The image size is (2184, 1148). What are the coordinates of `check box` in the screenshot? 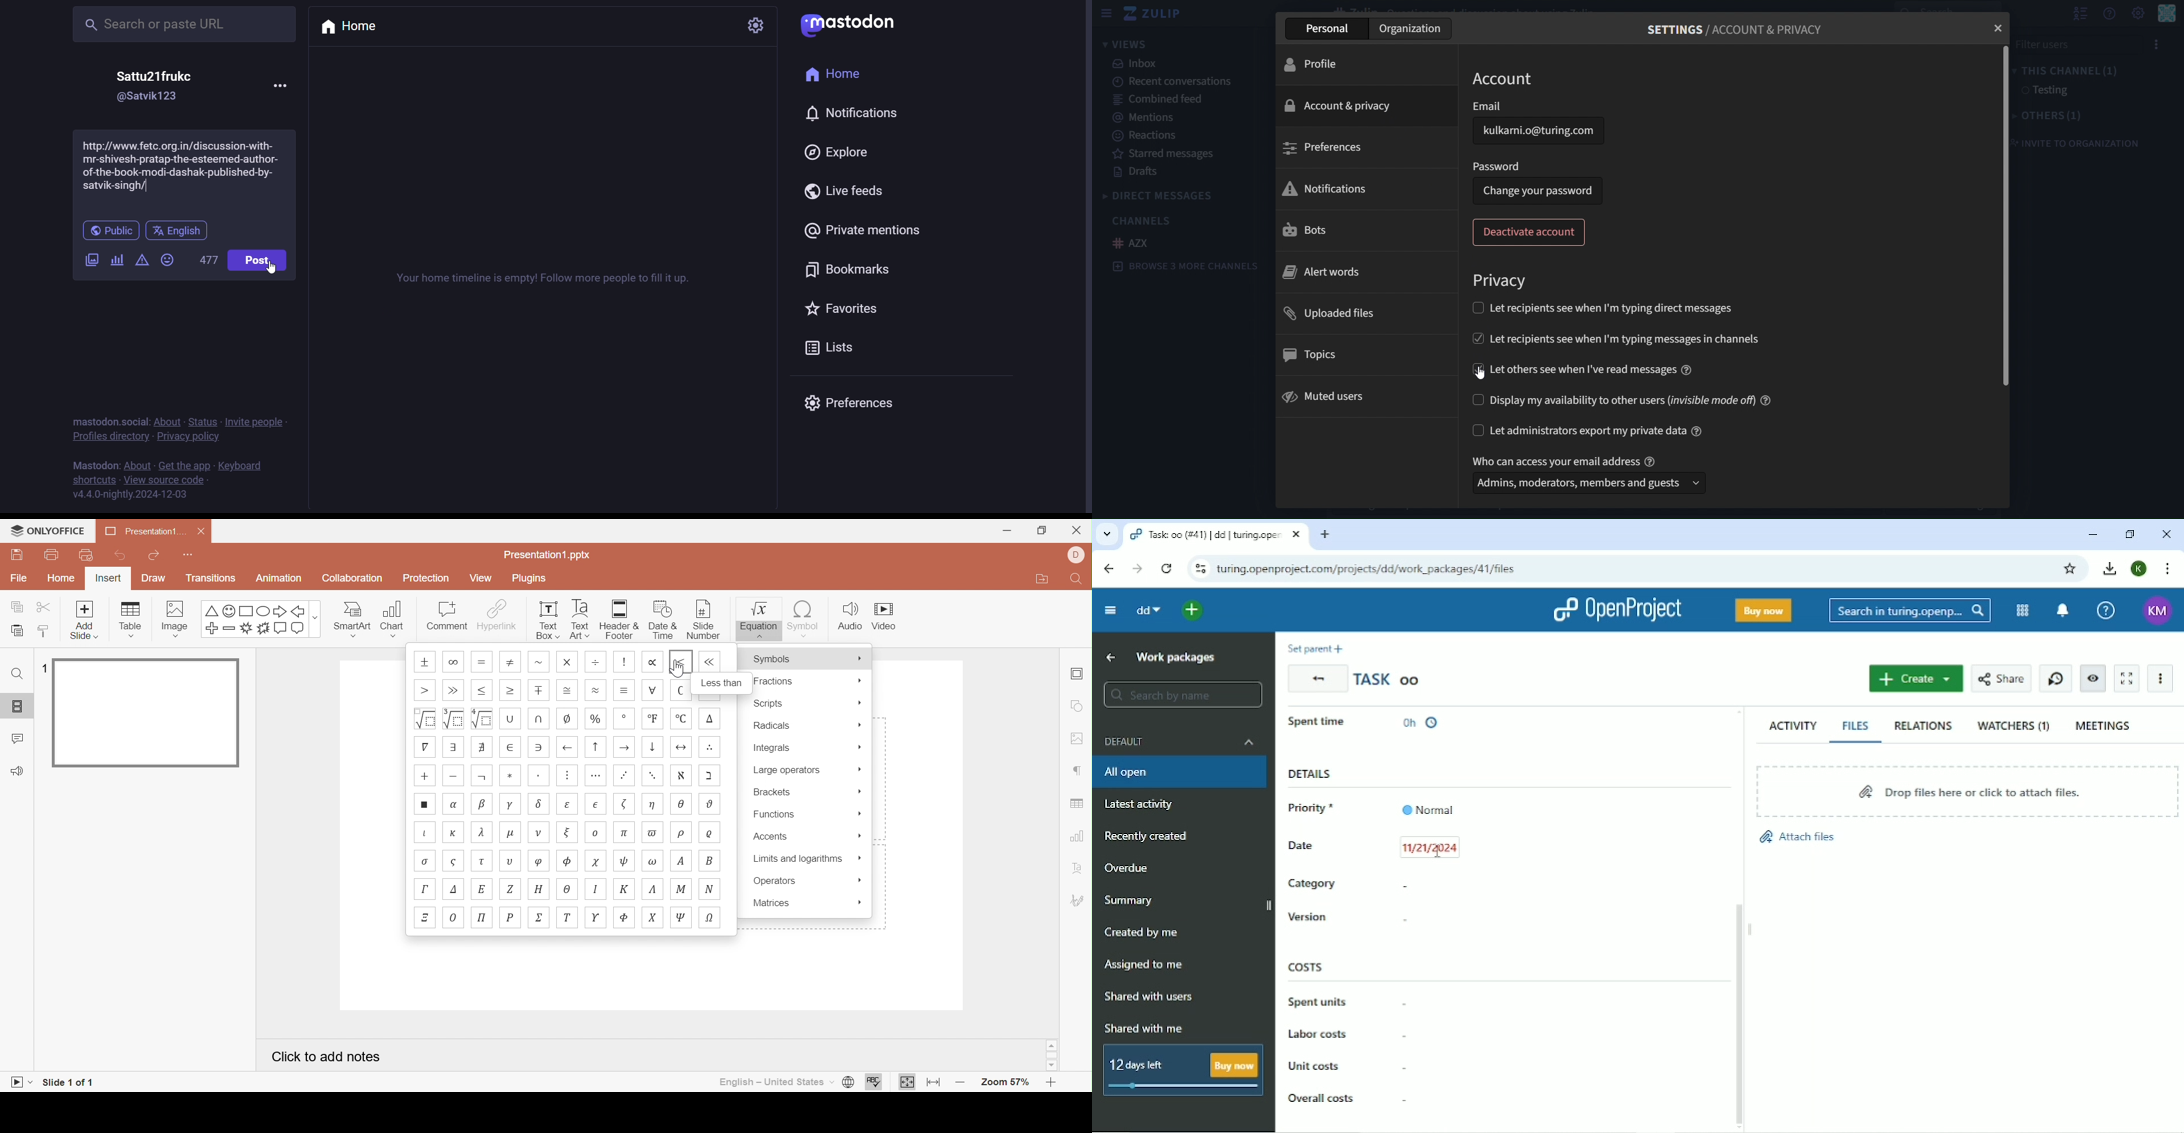 It's located at (1475, 336).